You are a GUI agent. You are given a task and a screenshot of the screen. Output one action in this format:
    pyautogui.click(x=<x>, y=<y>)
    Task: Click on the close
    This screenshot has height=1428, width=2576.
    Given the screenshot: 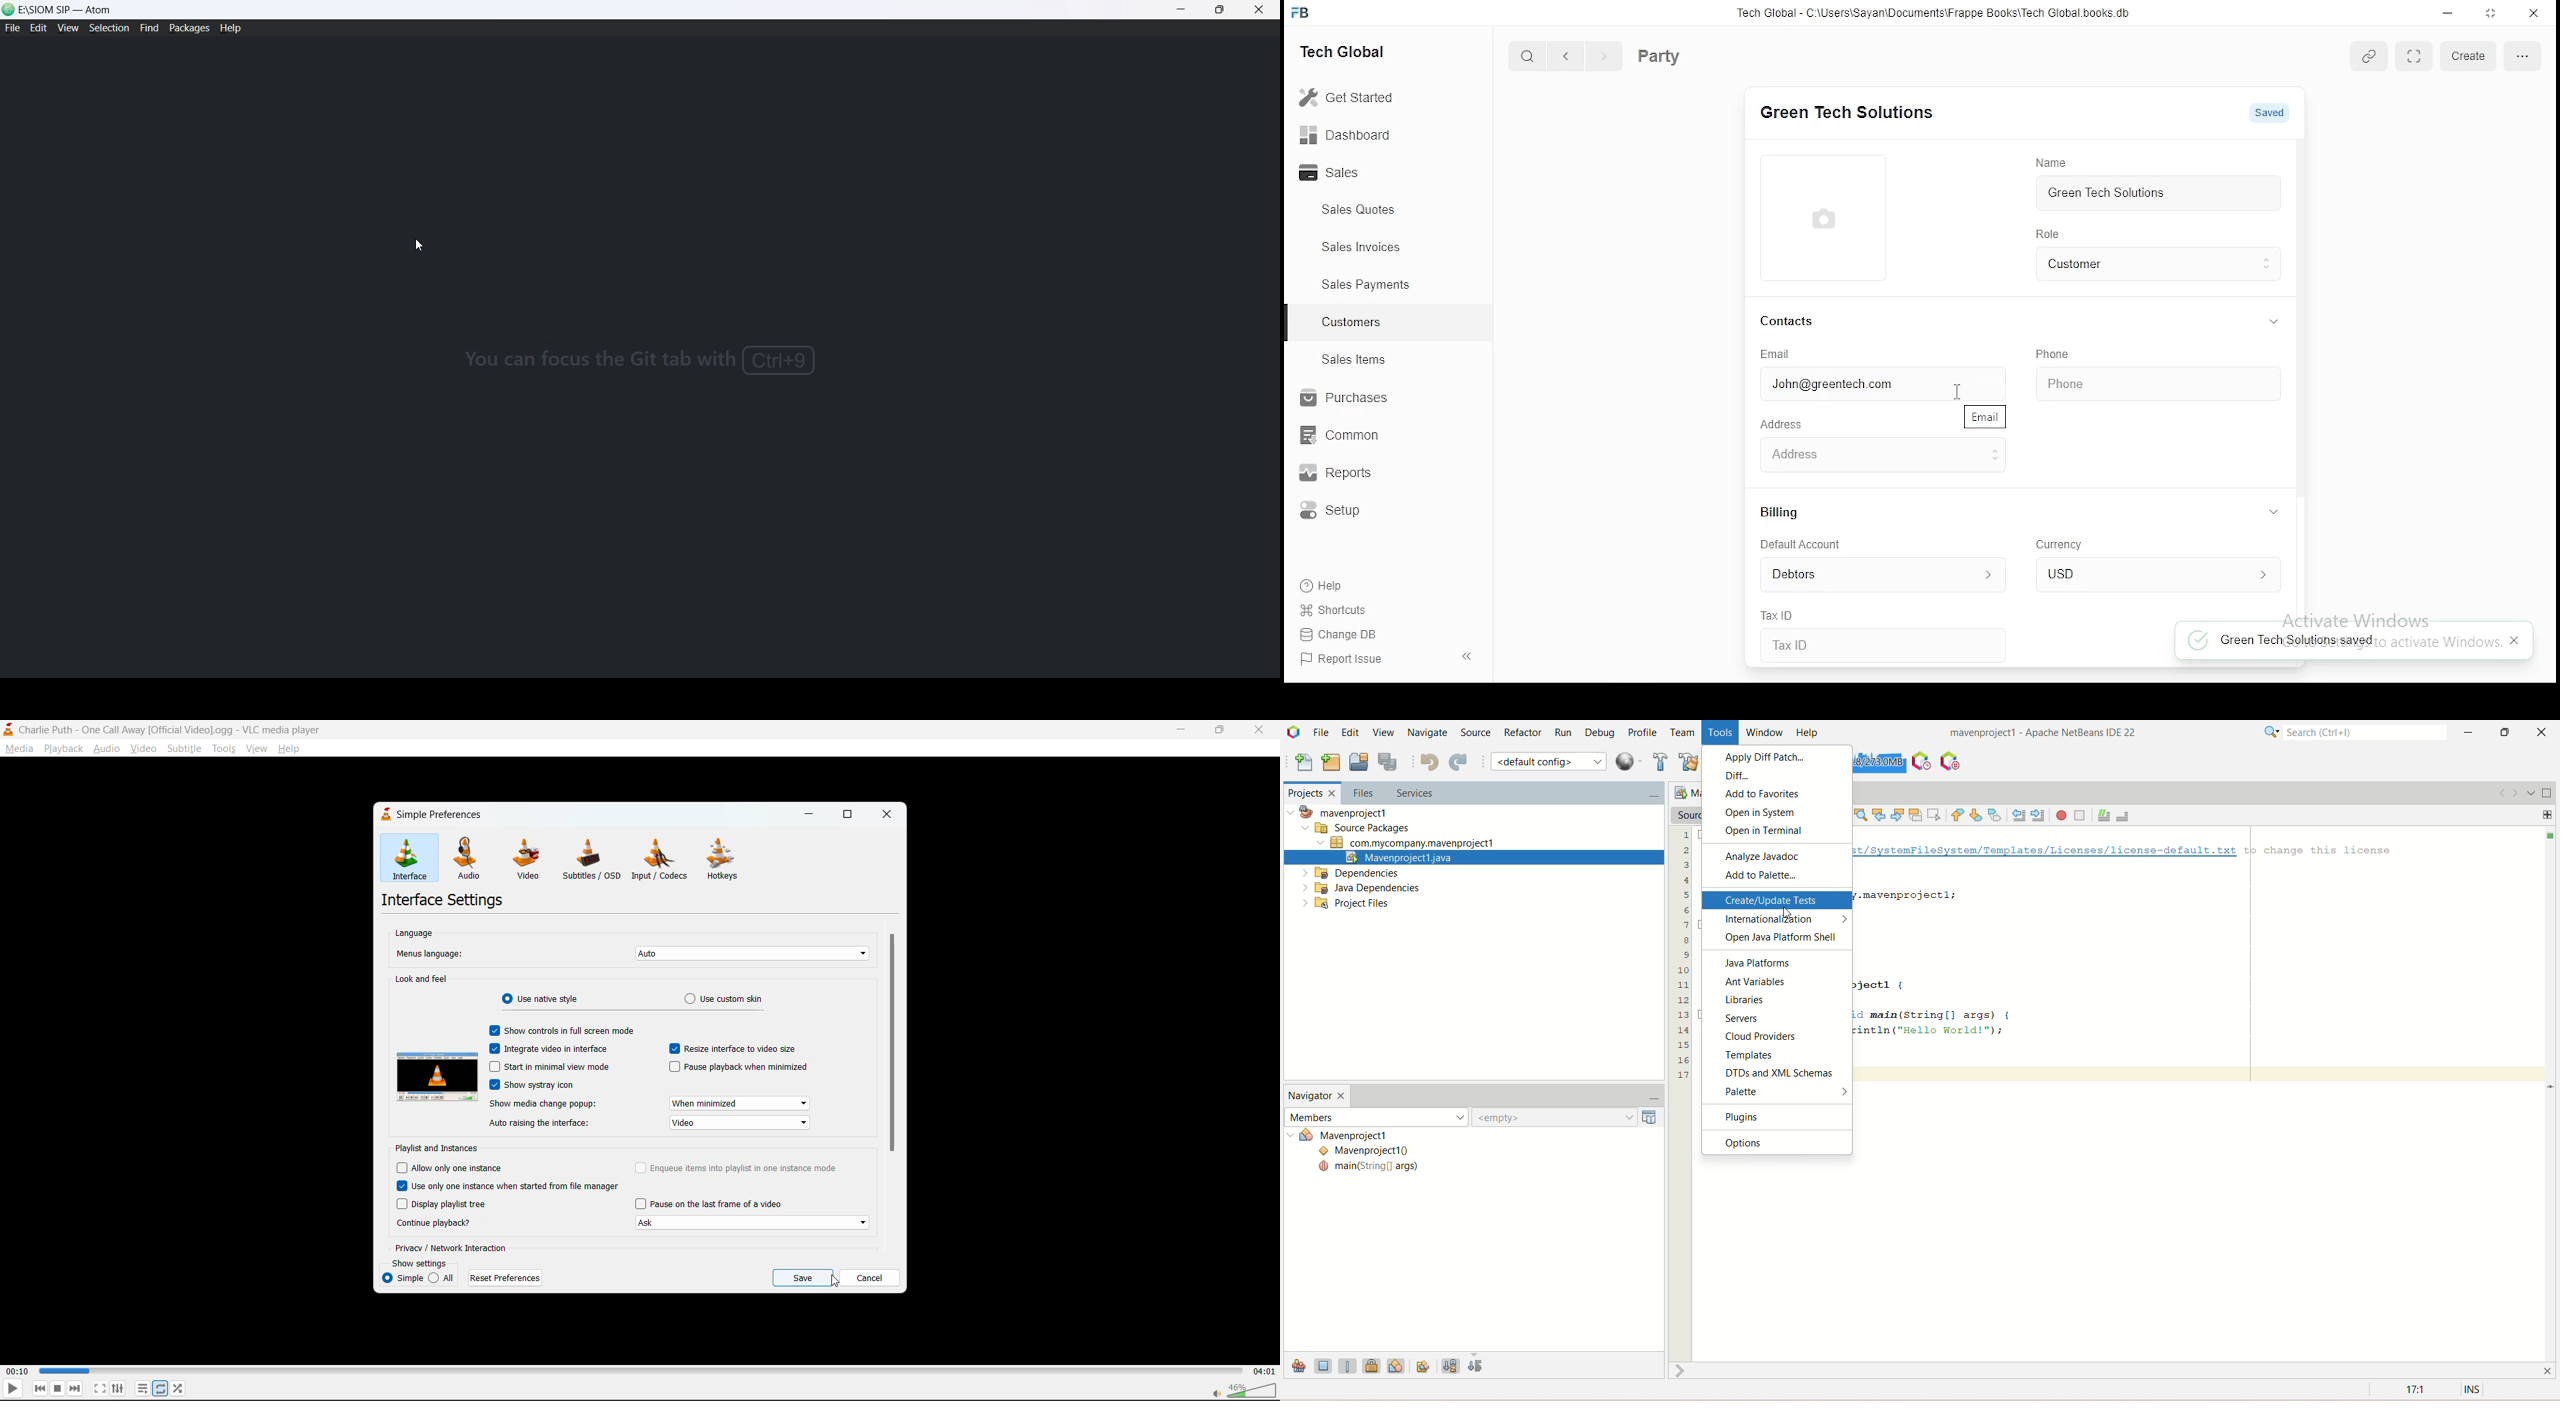 What is the action you would take?
    pyautogui.click(x=2514, y=642)
    